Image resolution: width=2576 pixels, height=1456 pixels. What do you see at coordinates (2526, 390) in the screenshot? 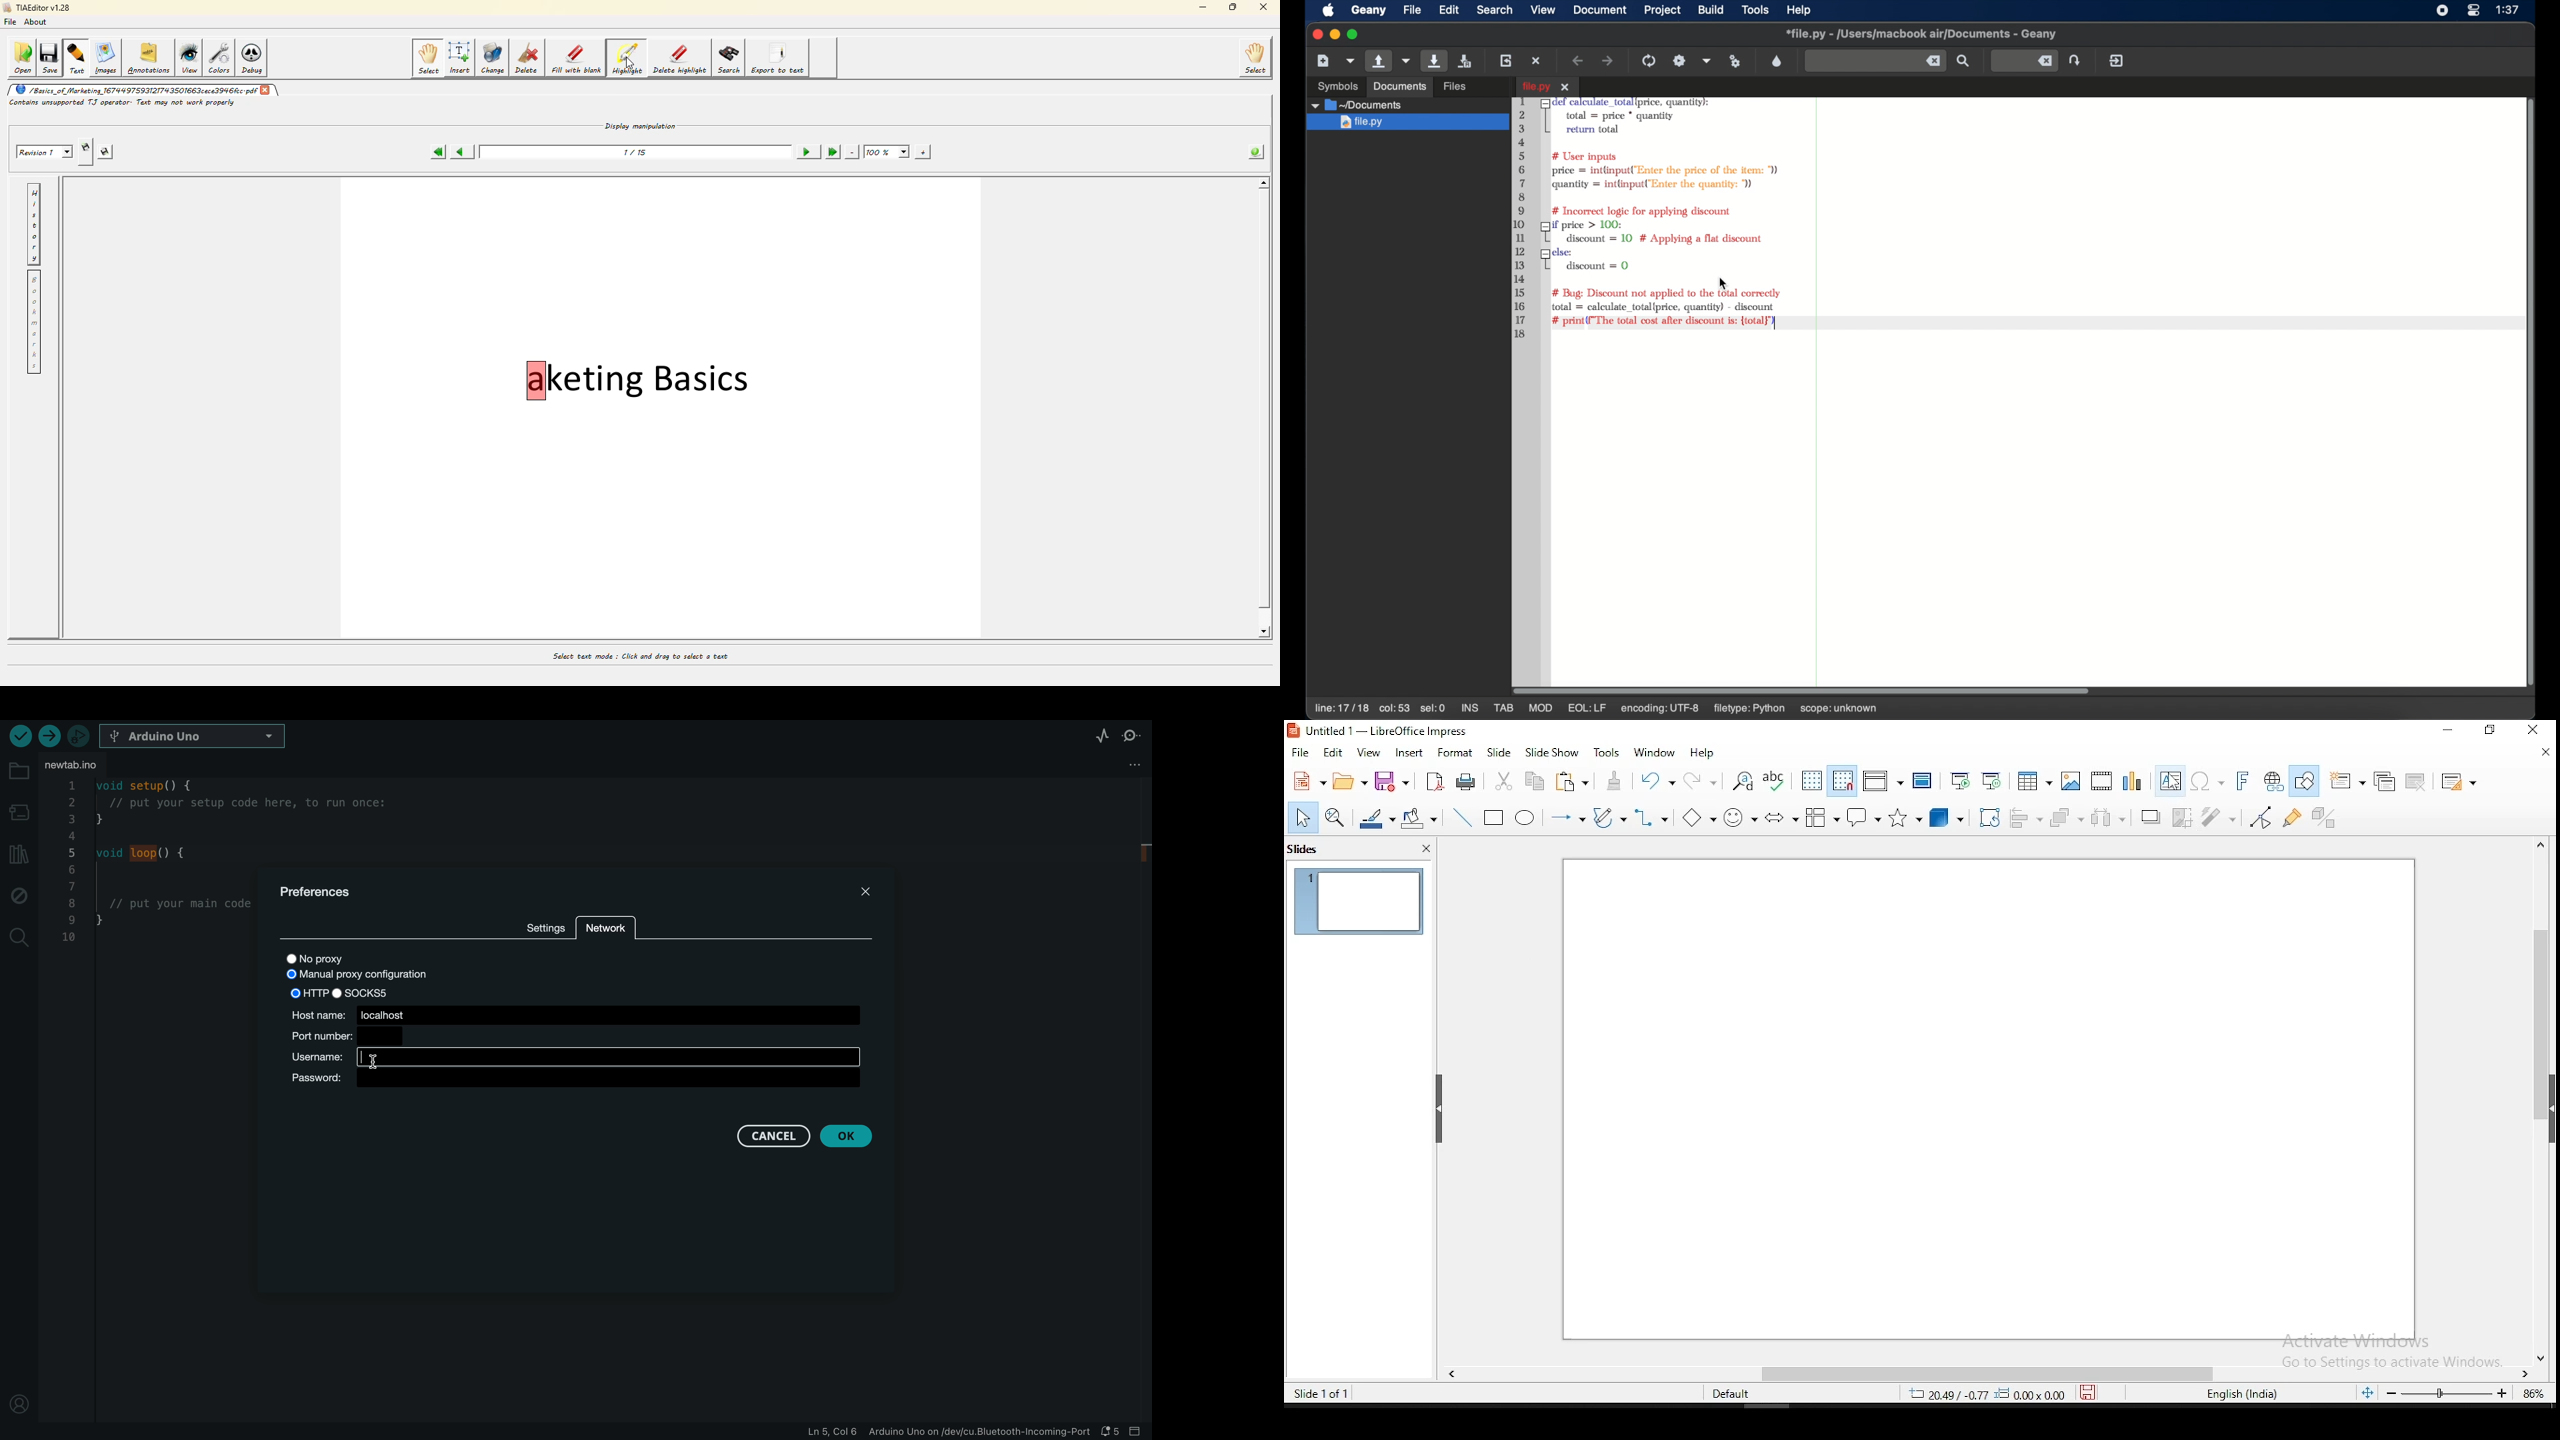
I see `scroll bar` at bounding box center [2526, 390].